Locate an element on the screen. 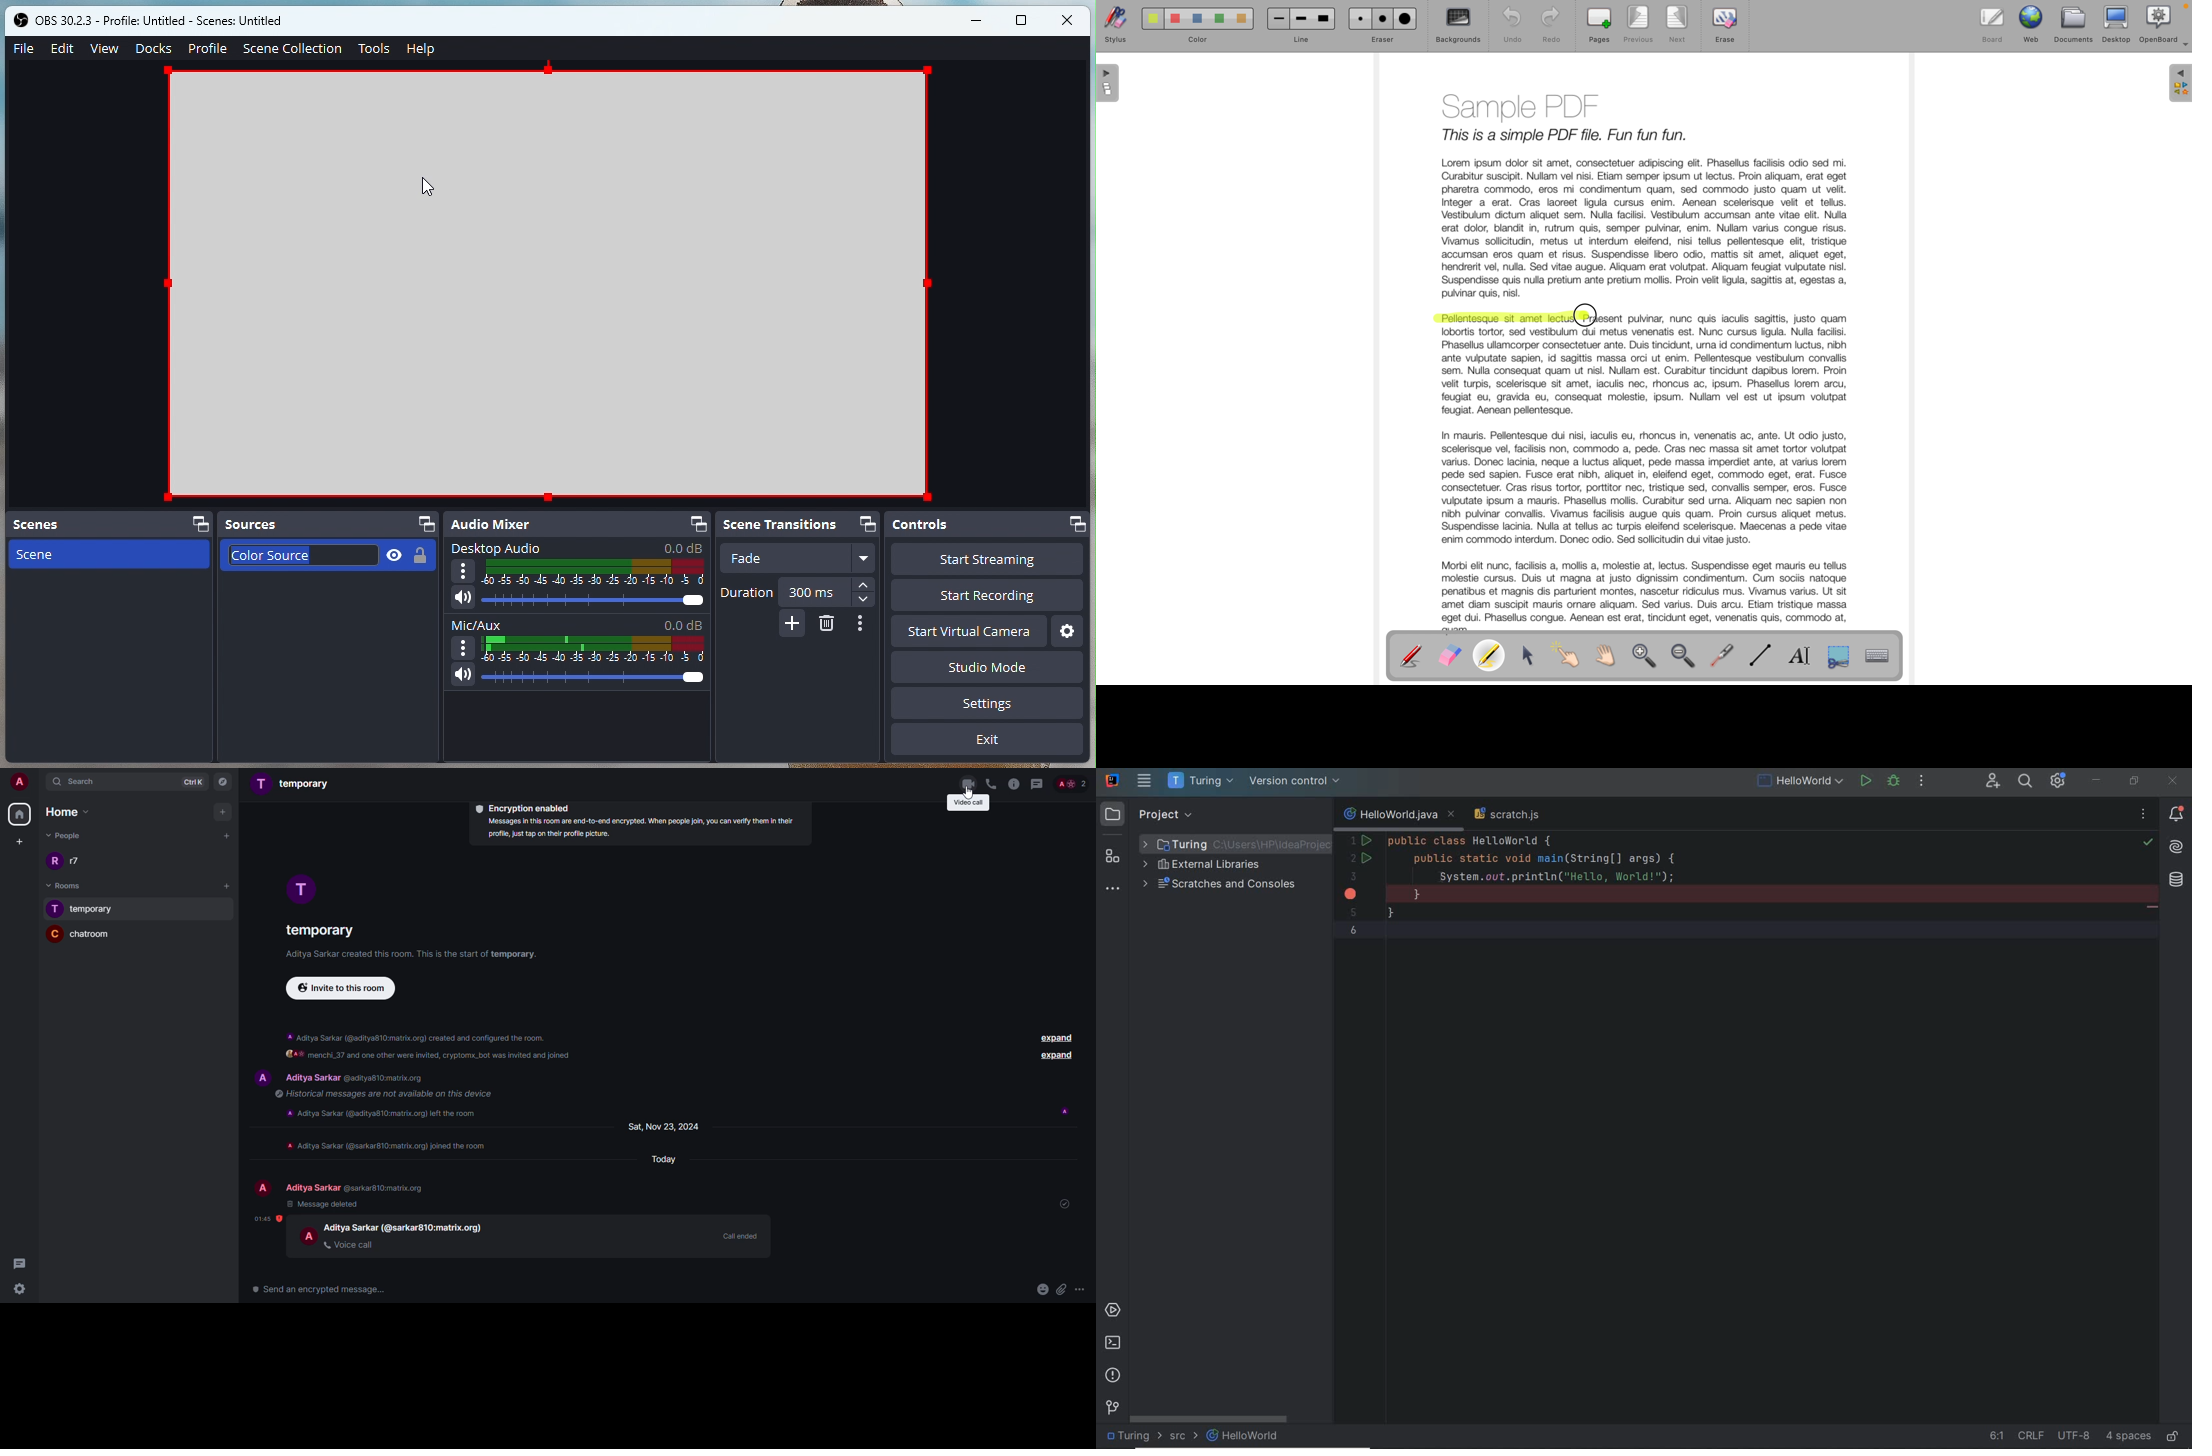 The image size is (2212, 1456). room is located at coordinates (97, 936).